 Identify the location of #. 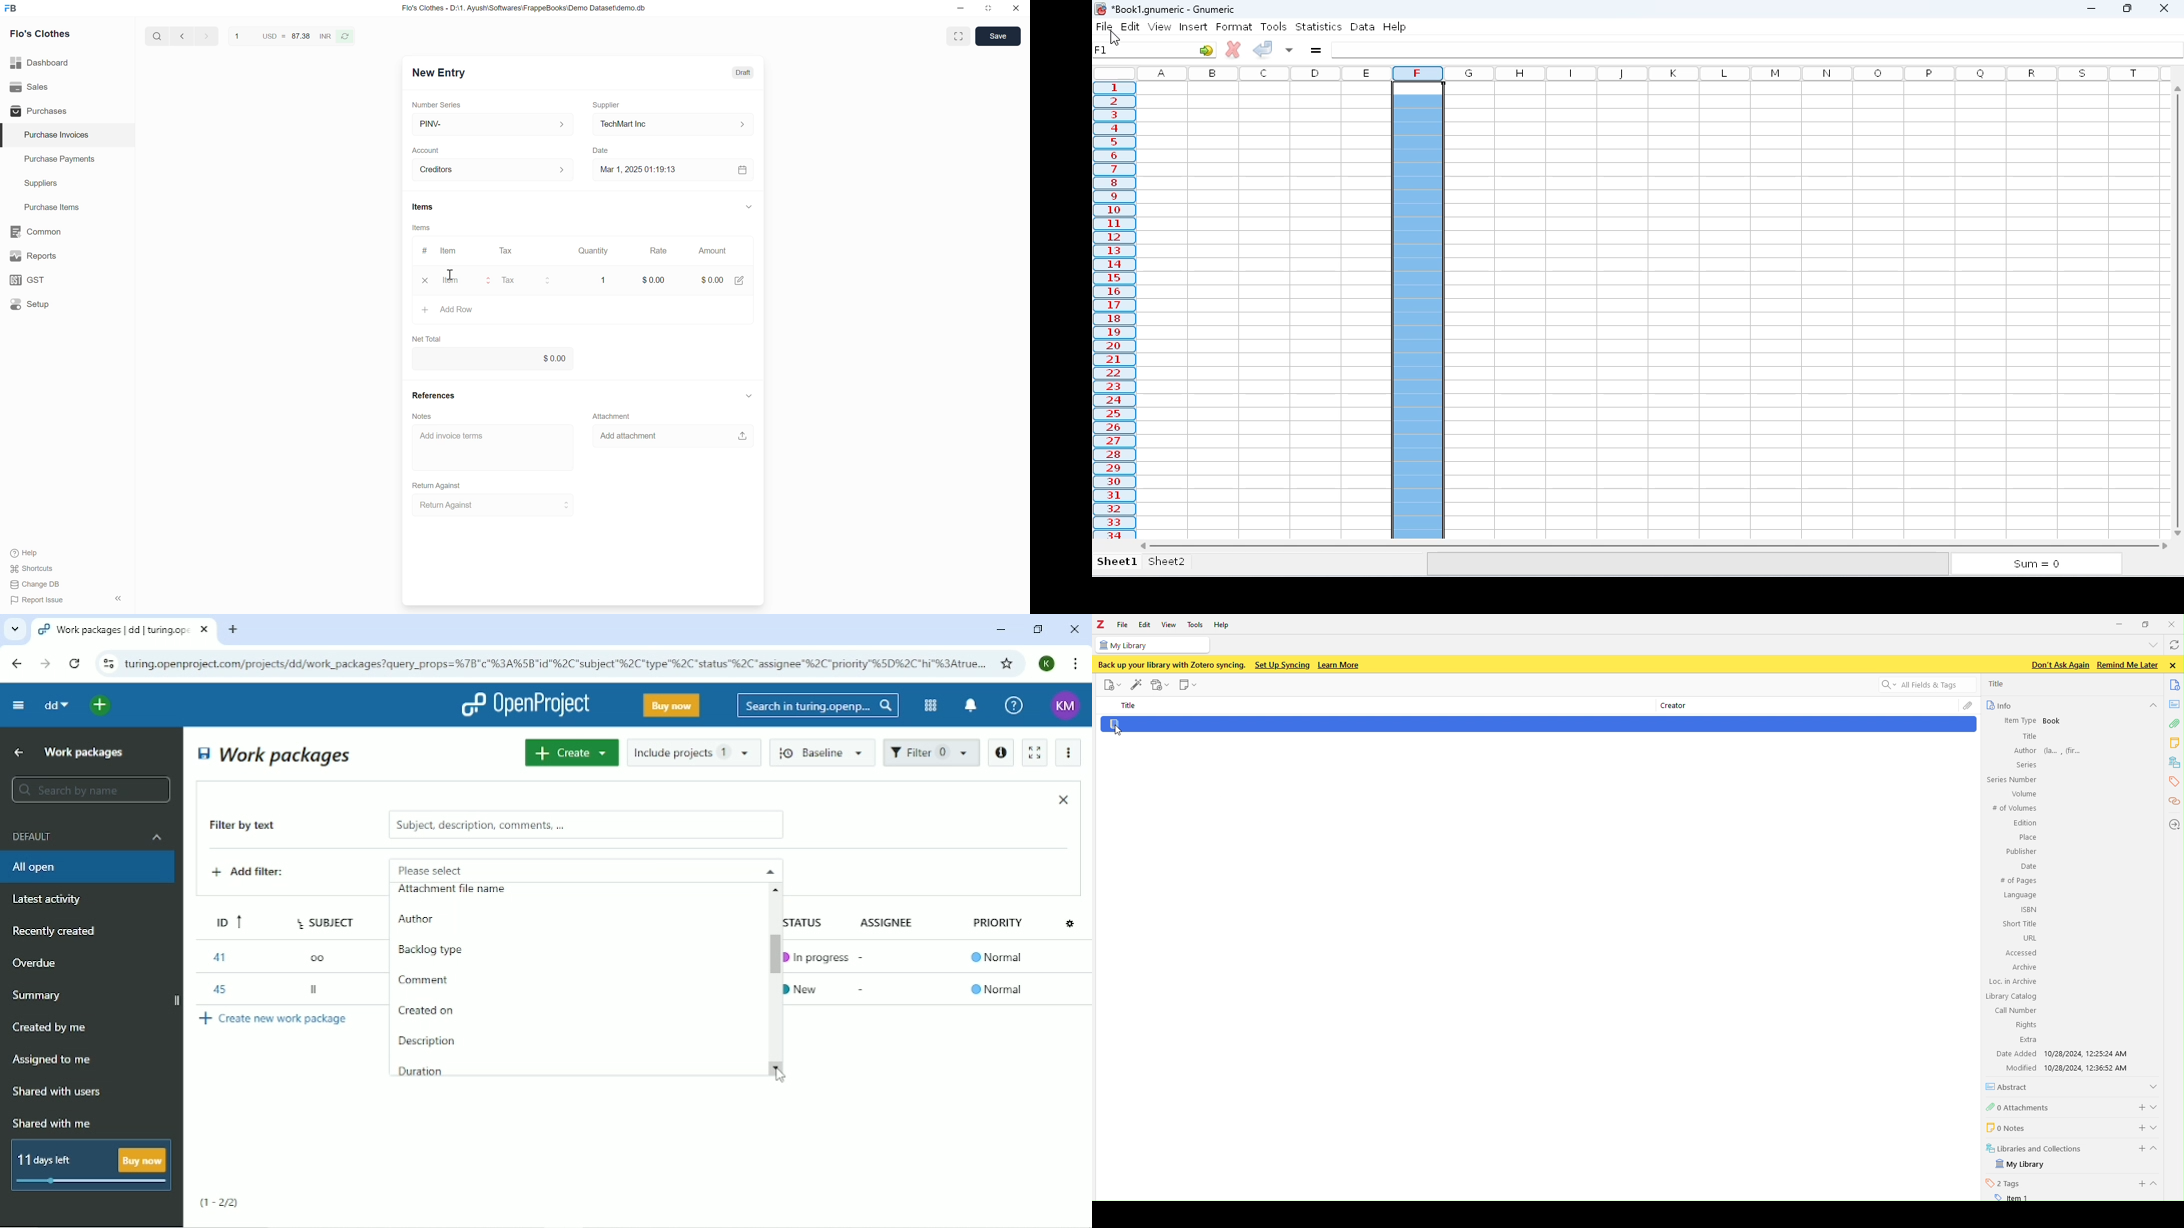
(423, 248).